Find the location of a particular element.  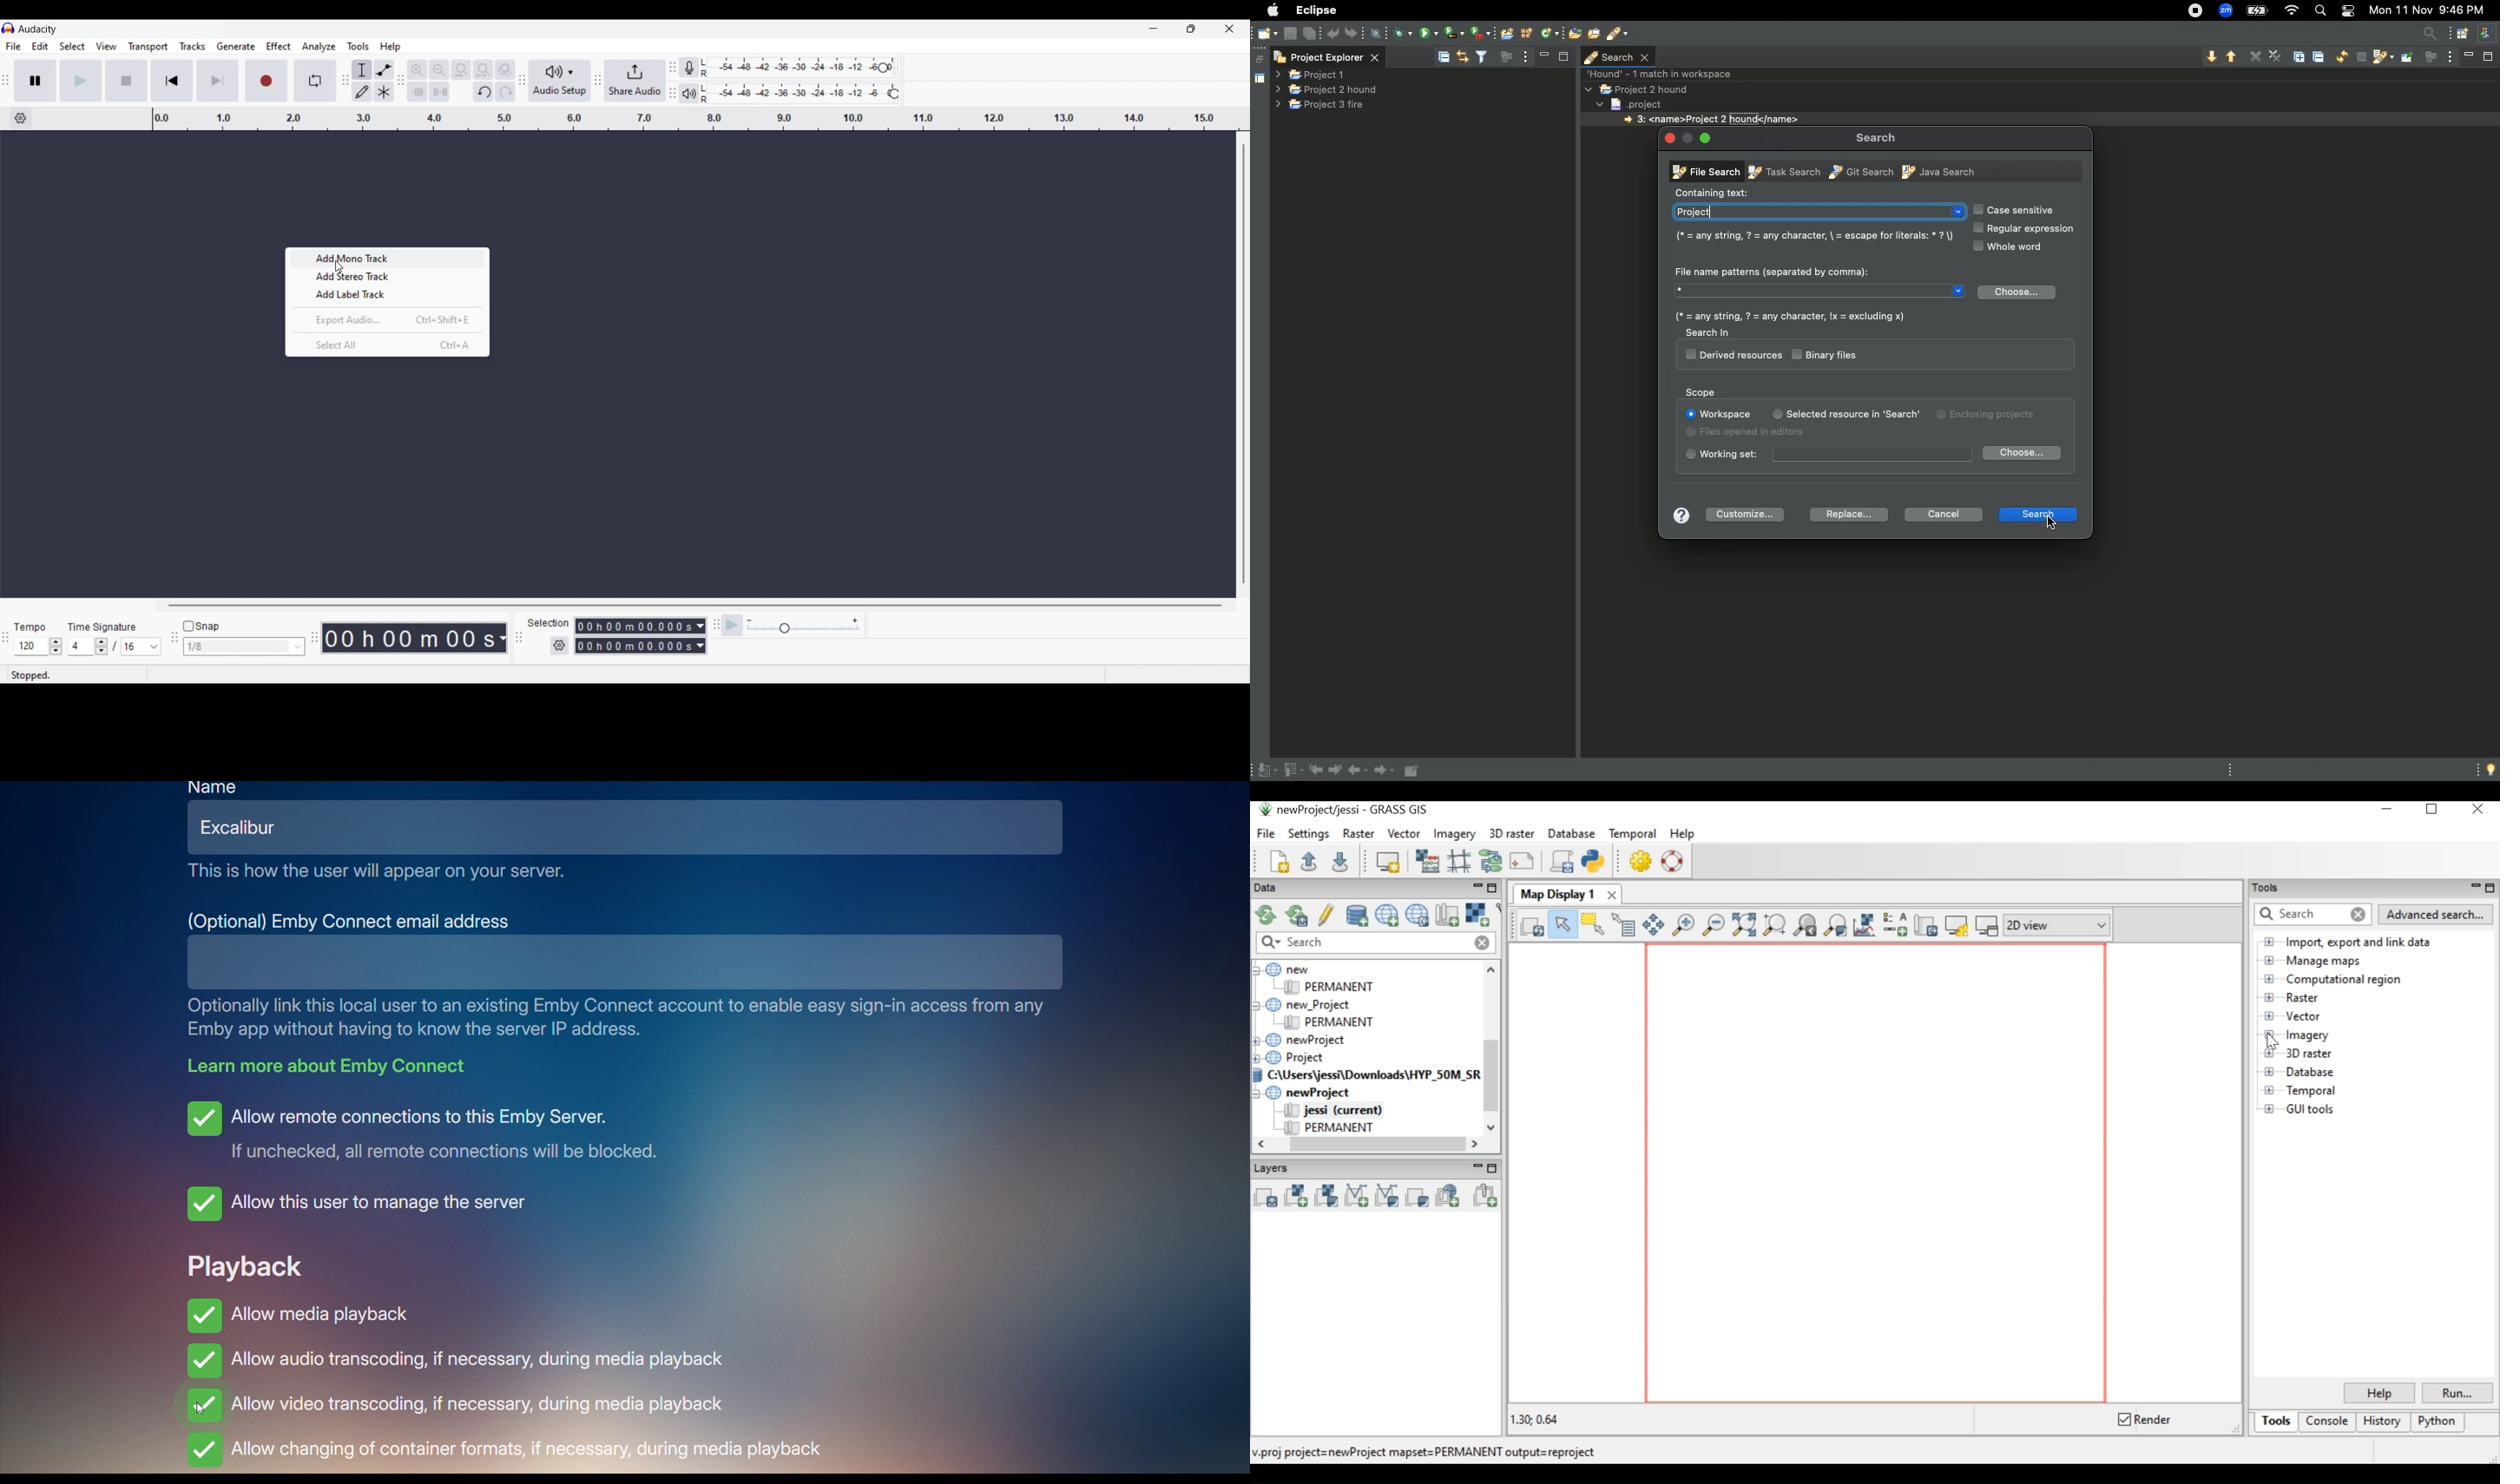

Zoom toggle is located at coordinates (505, 70).